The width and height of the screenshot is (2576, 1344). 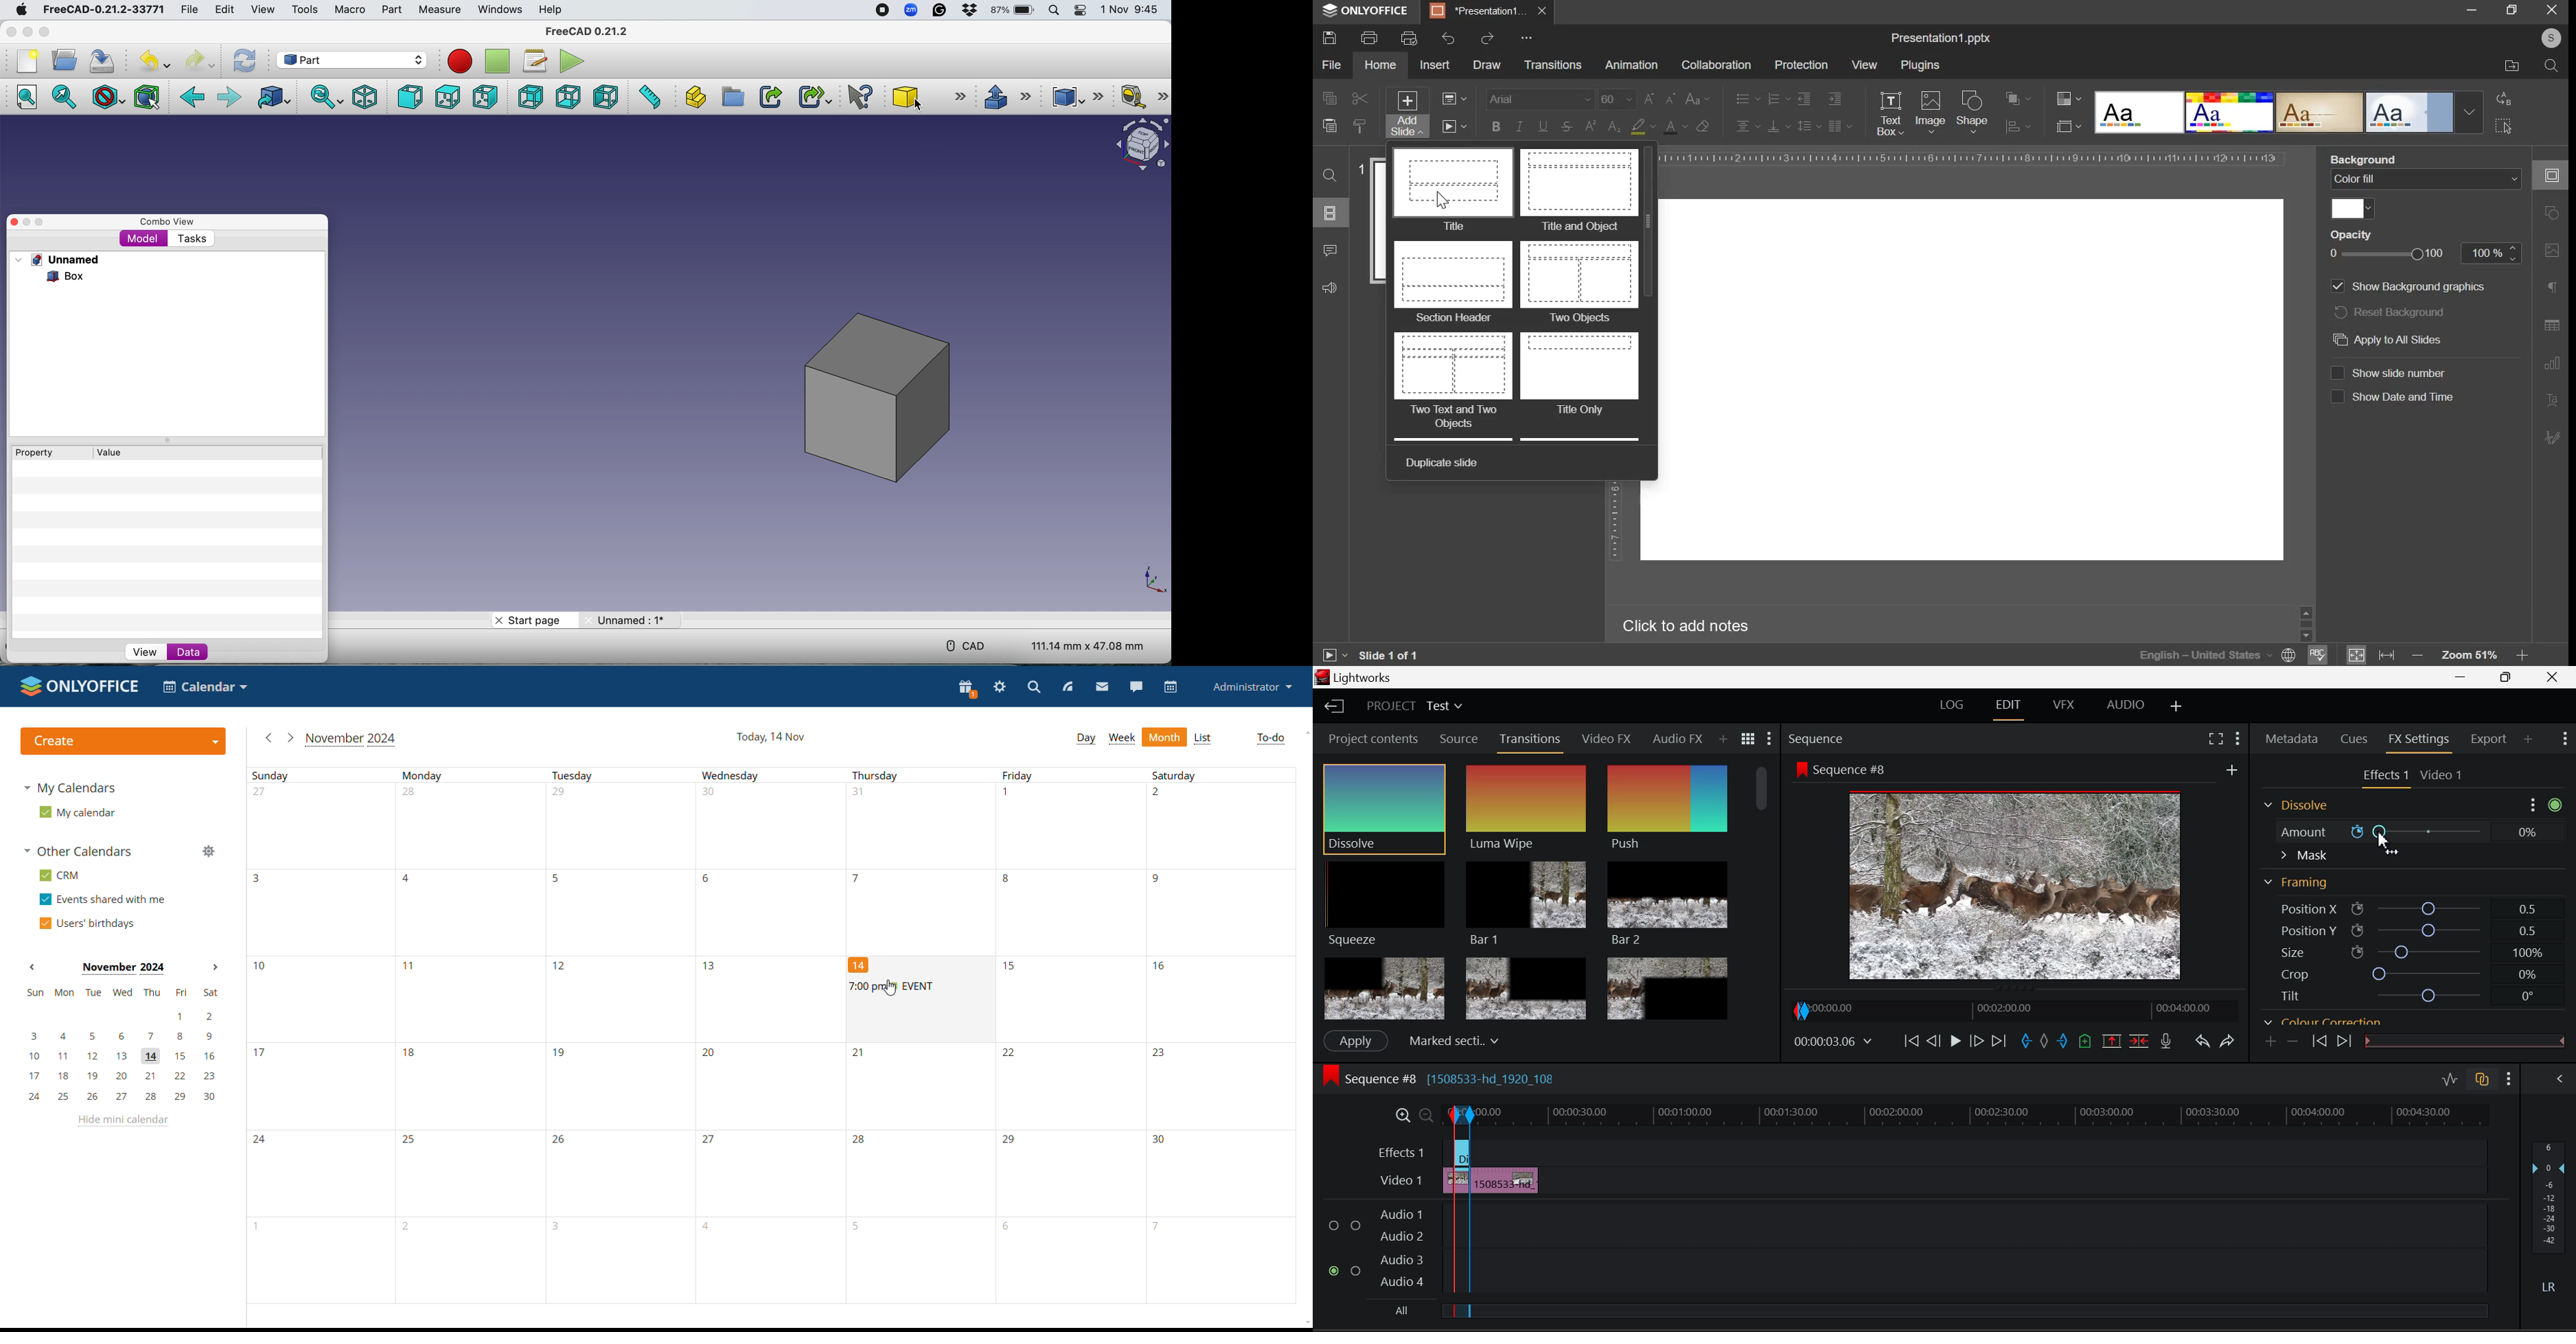 I want to click on Create part, so click(x=693, y=96).